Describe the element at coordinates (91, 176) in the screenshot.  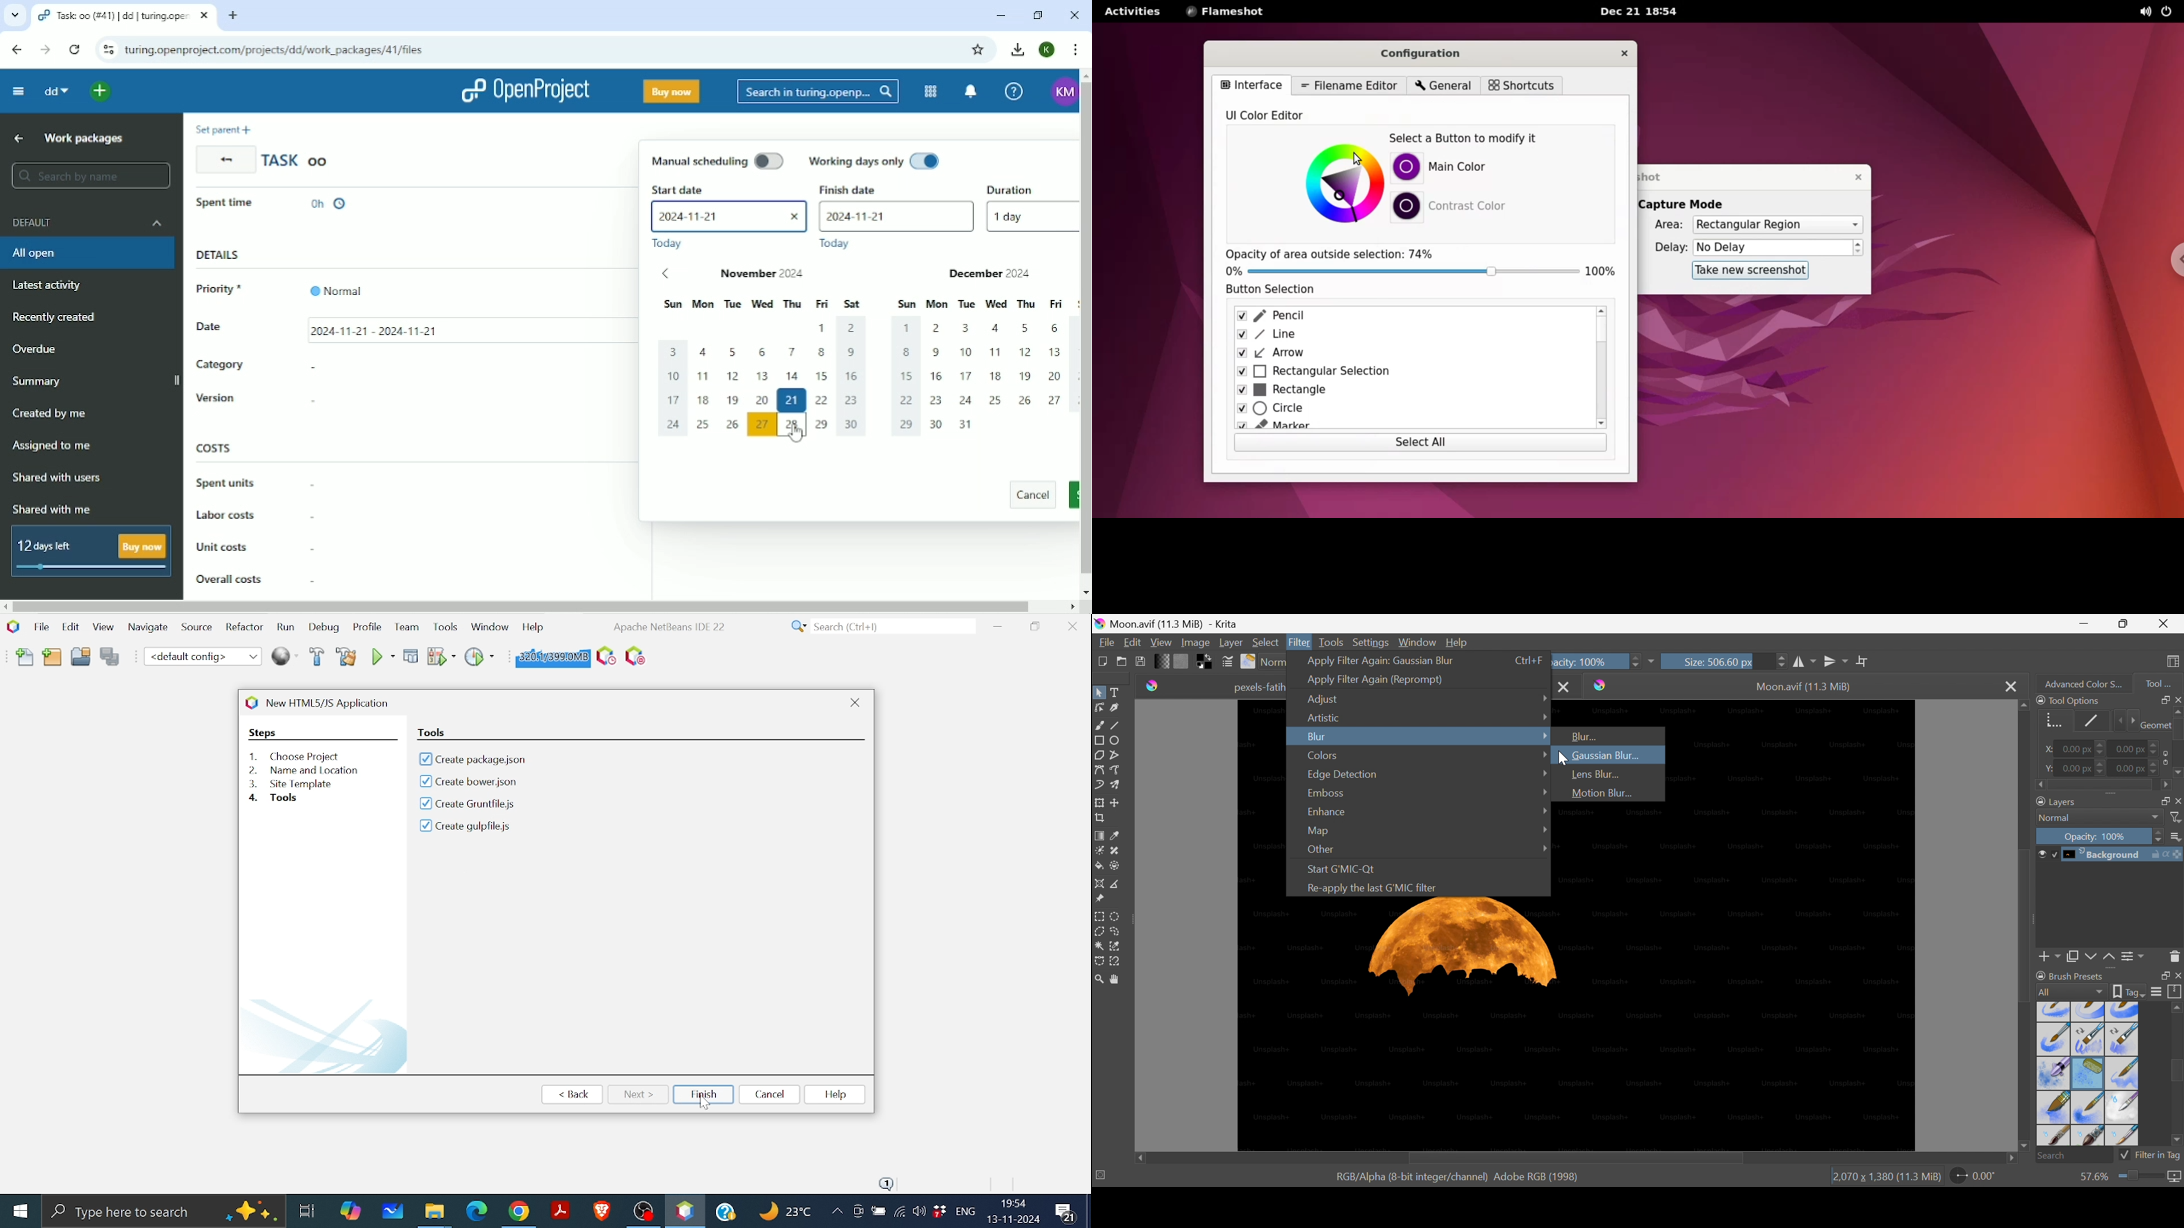
I see `Search by name` at that location.